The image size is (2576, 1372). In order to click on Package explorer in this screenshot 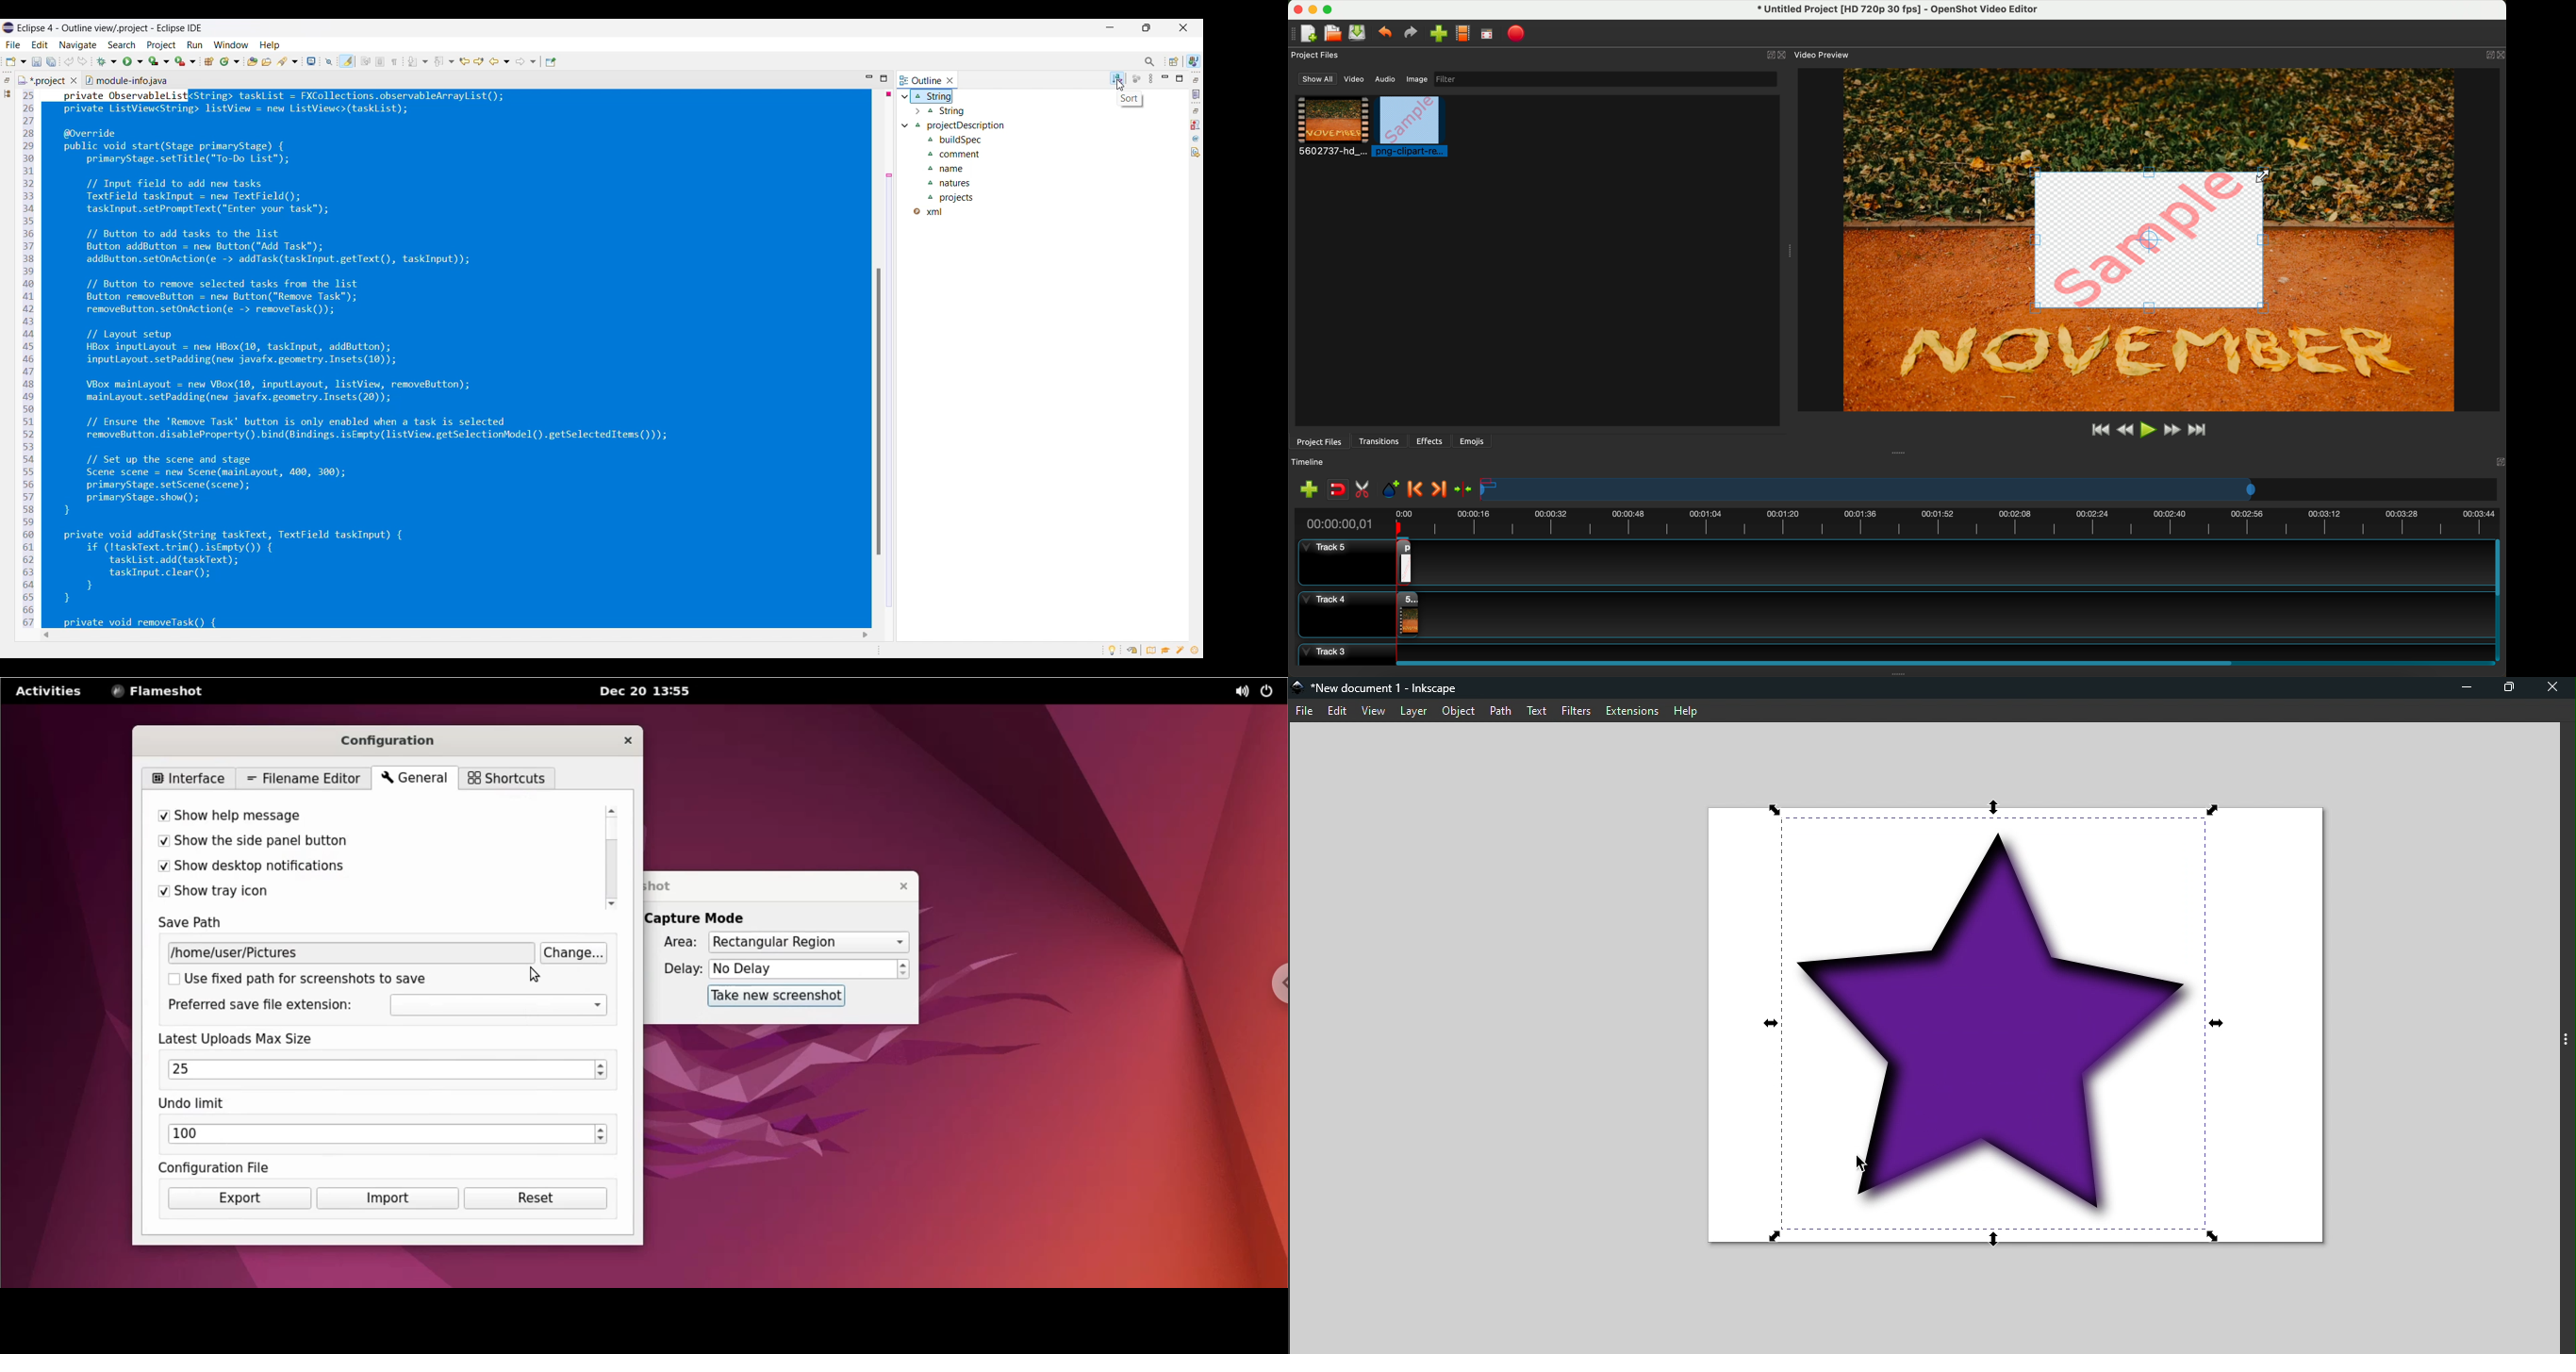, I will do `click(7, 93)`.